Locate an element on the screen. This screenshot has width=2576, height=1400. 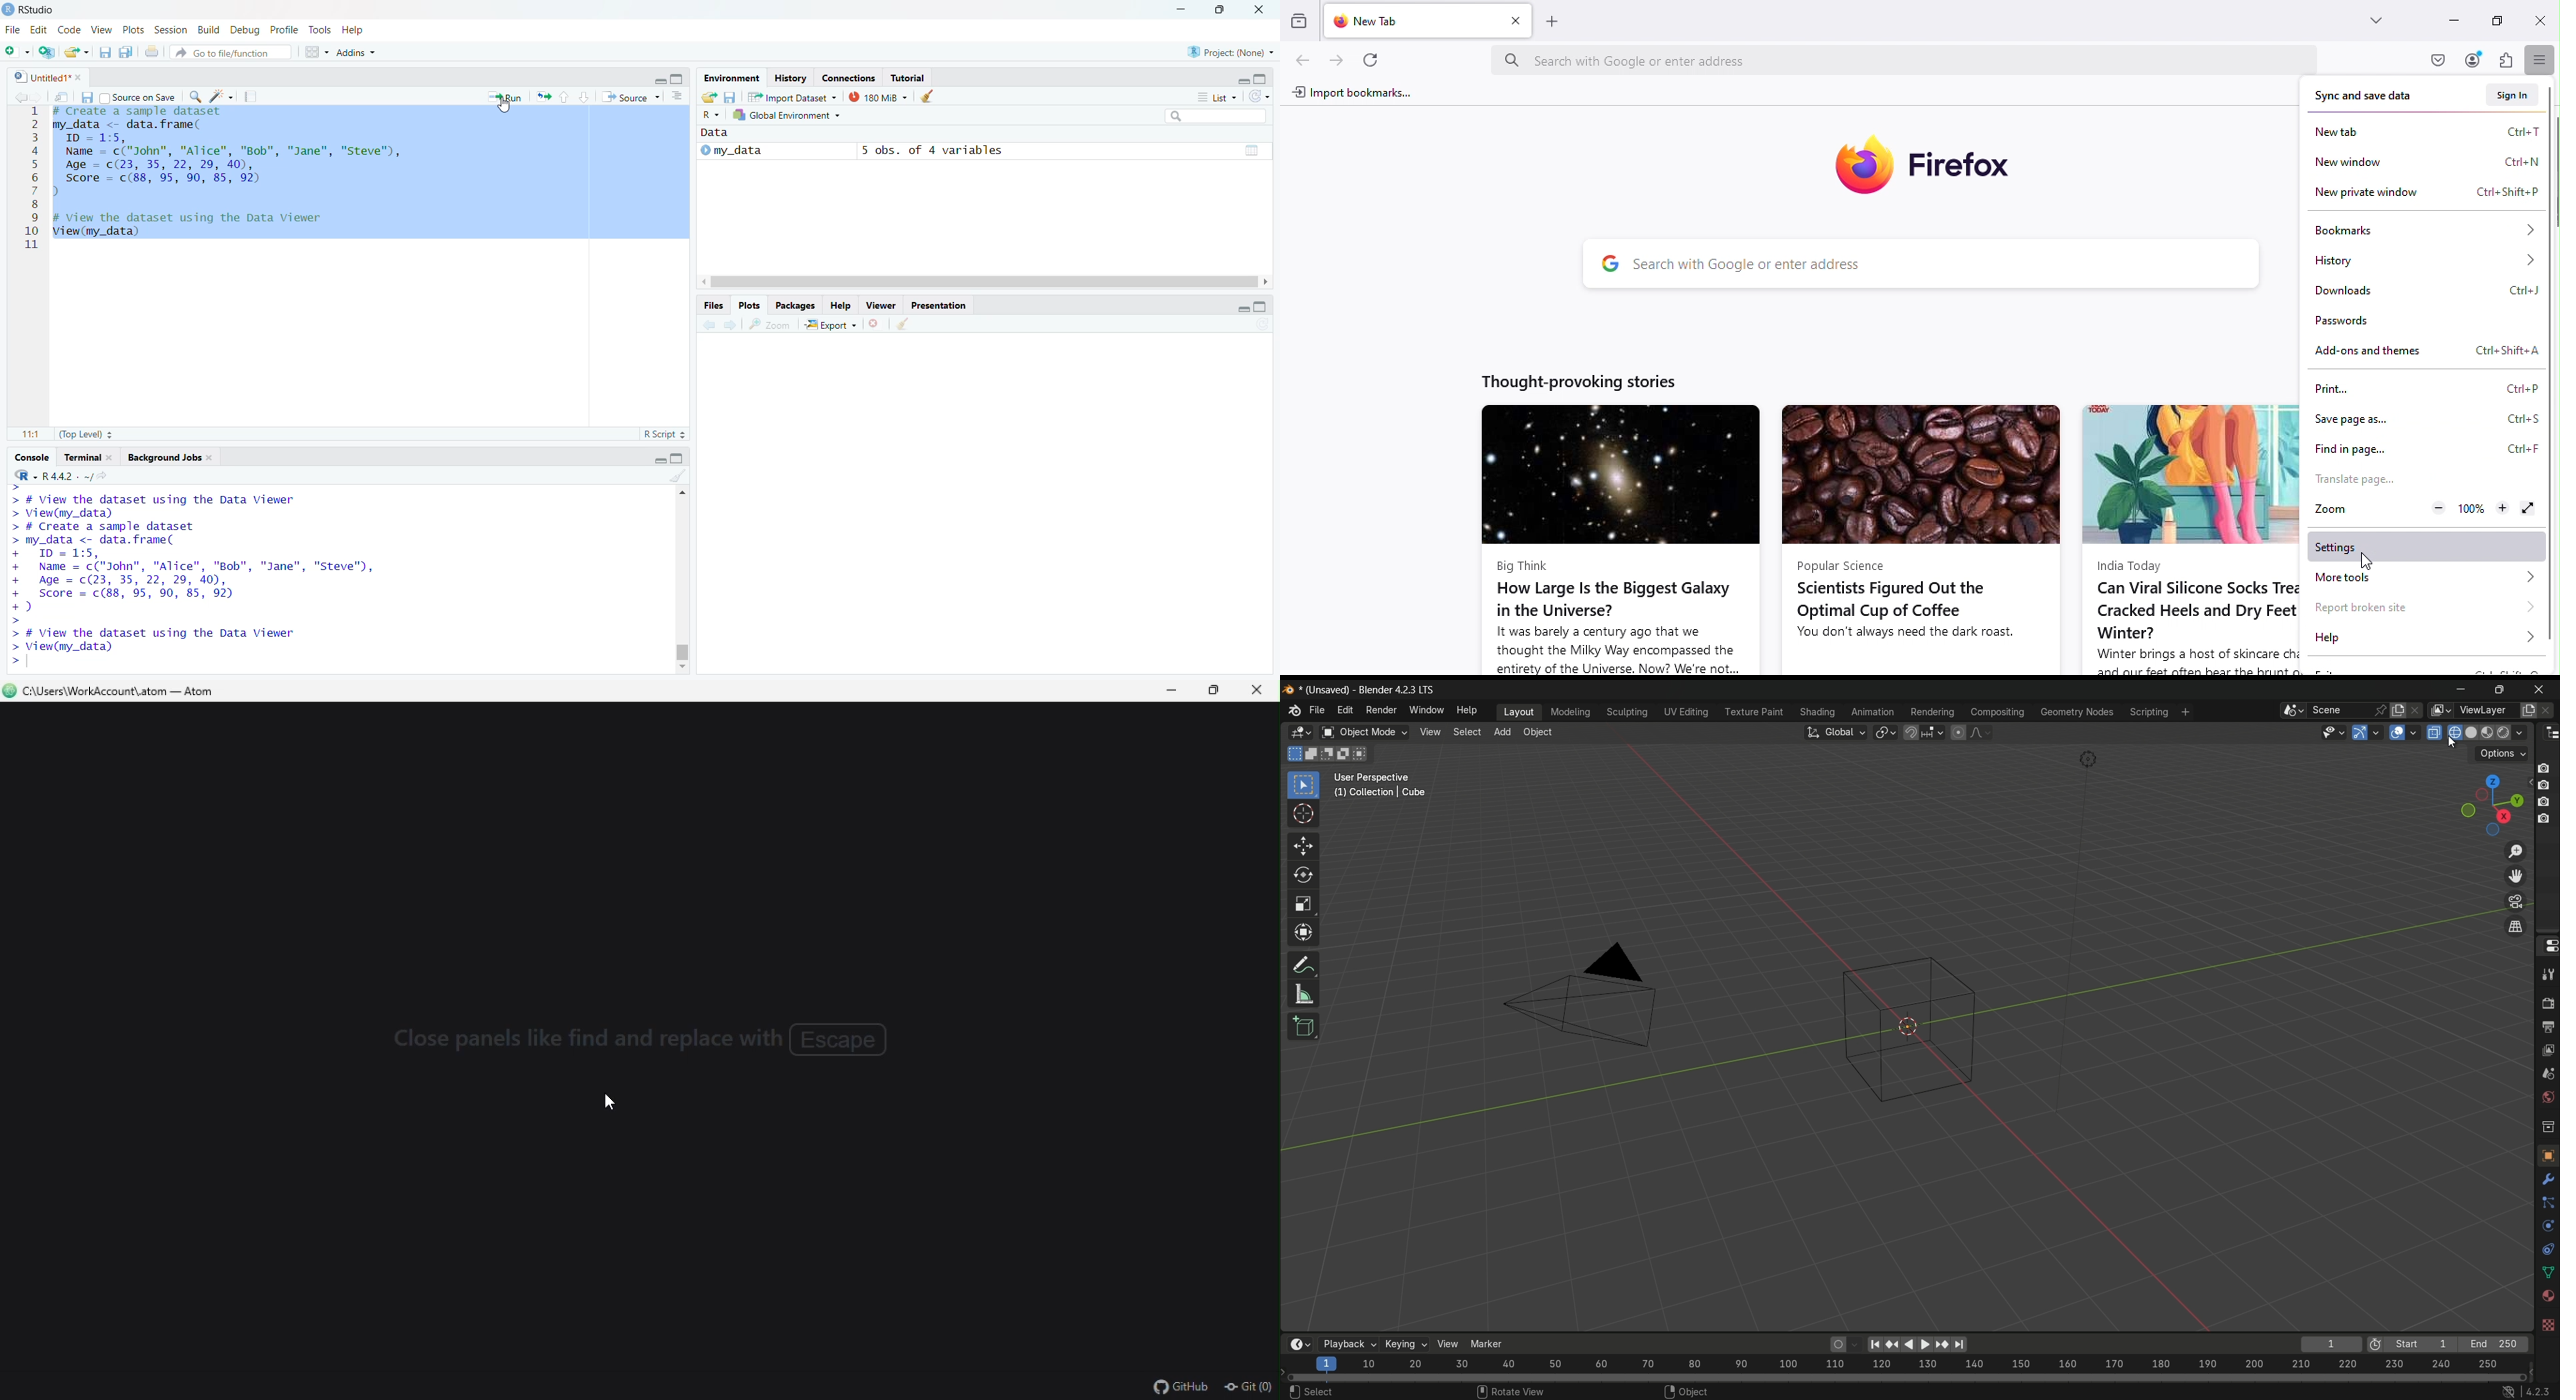
Help is located at coordinates (355, 31).